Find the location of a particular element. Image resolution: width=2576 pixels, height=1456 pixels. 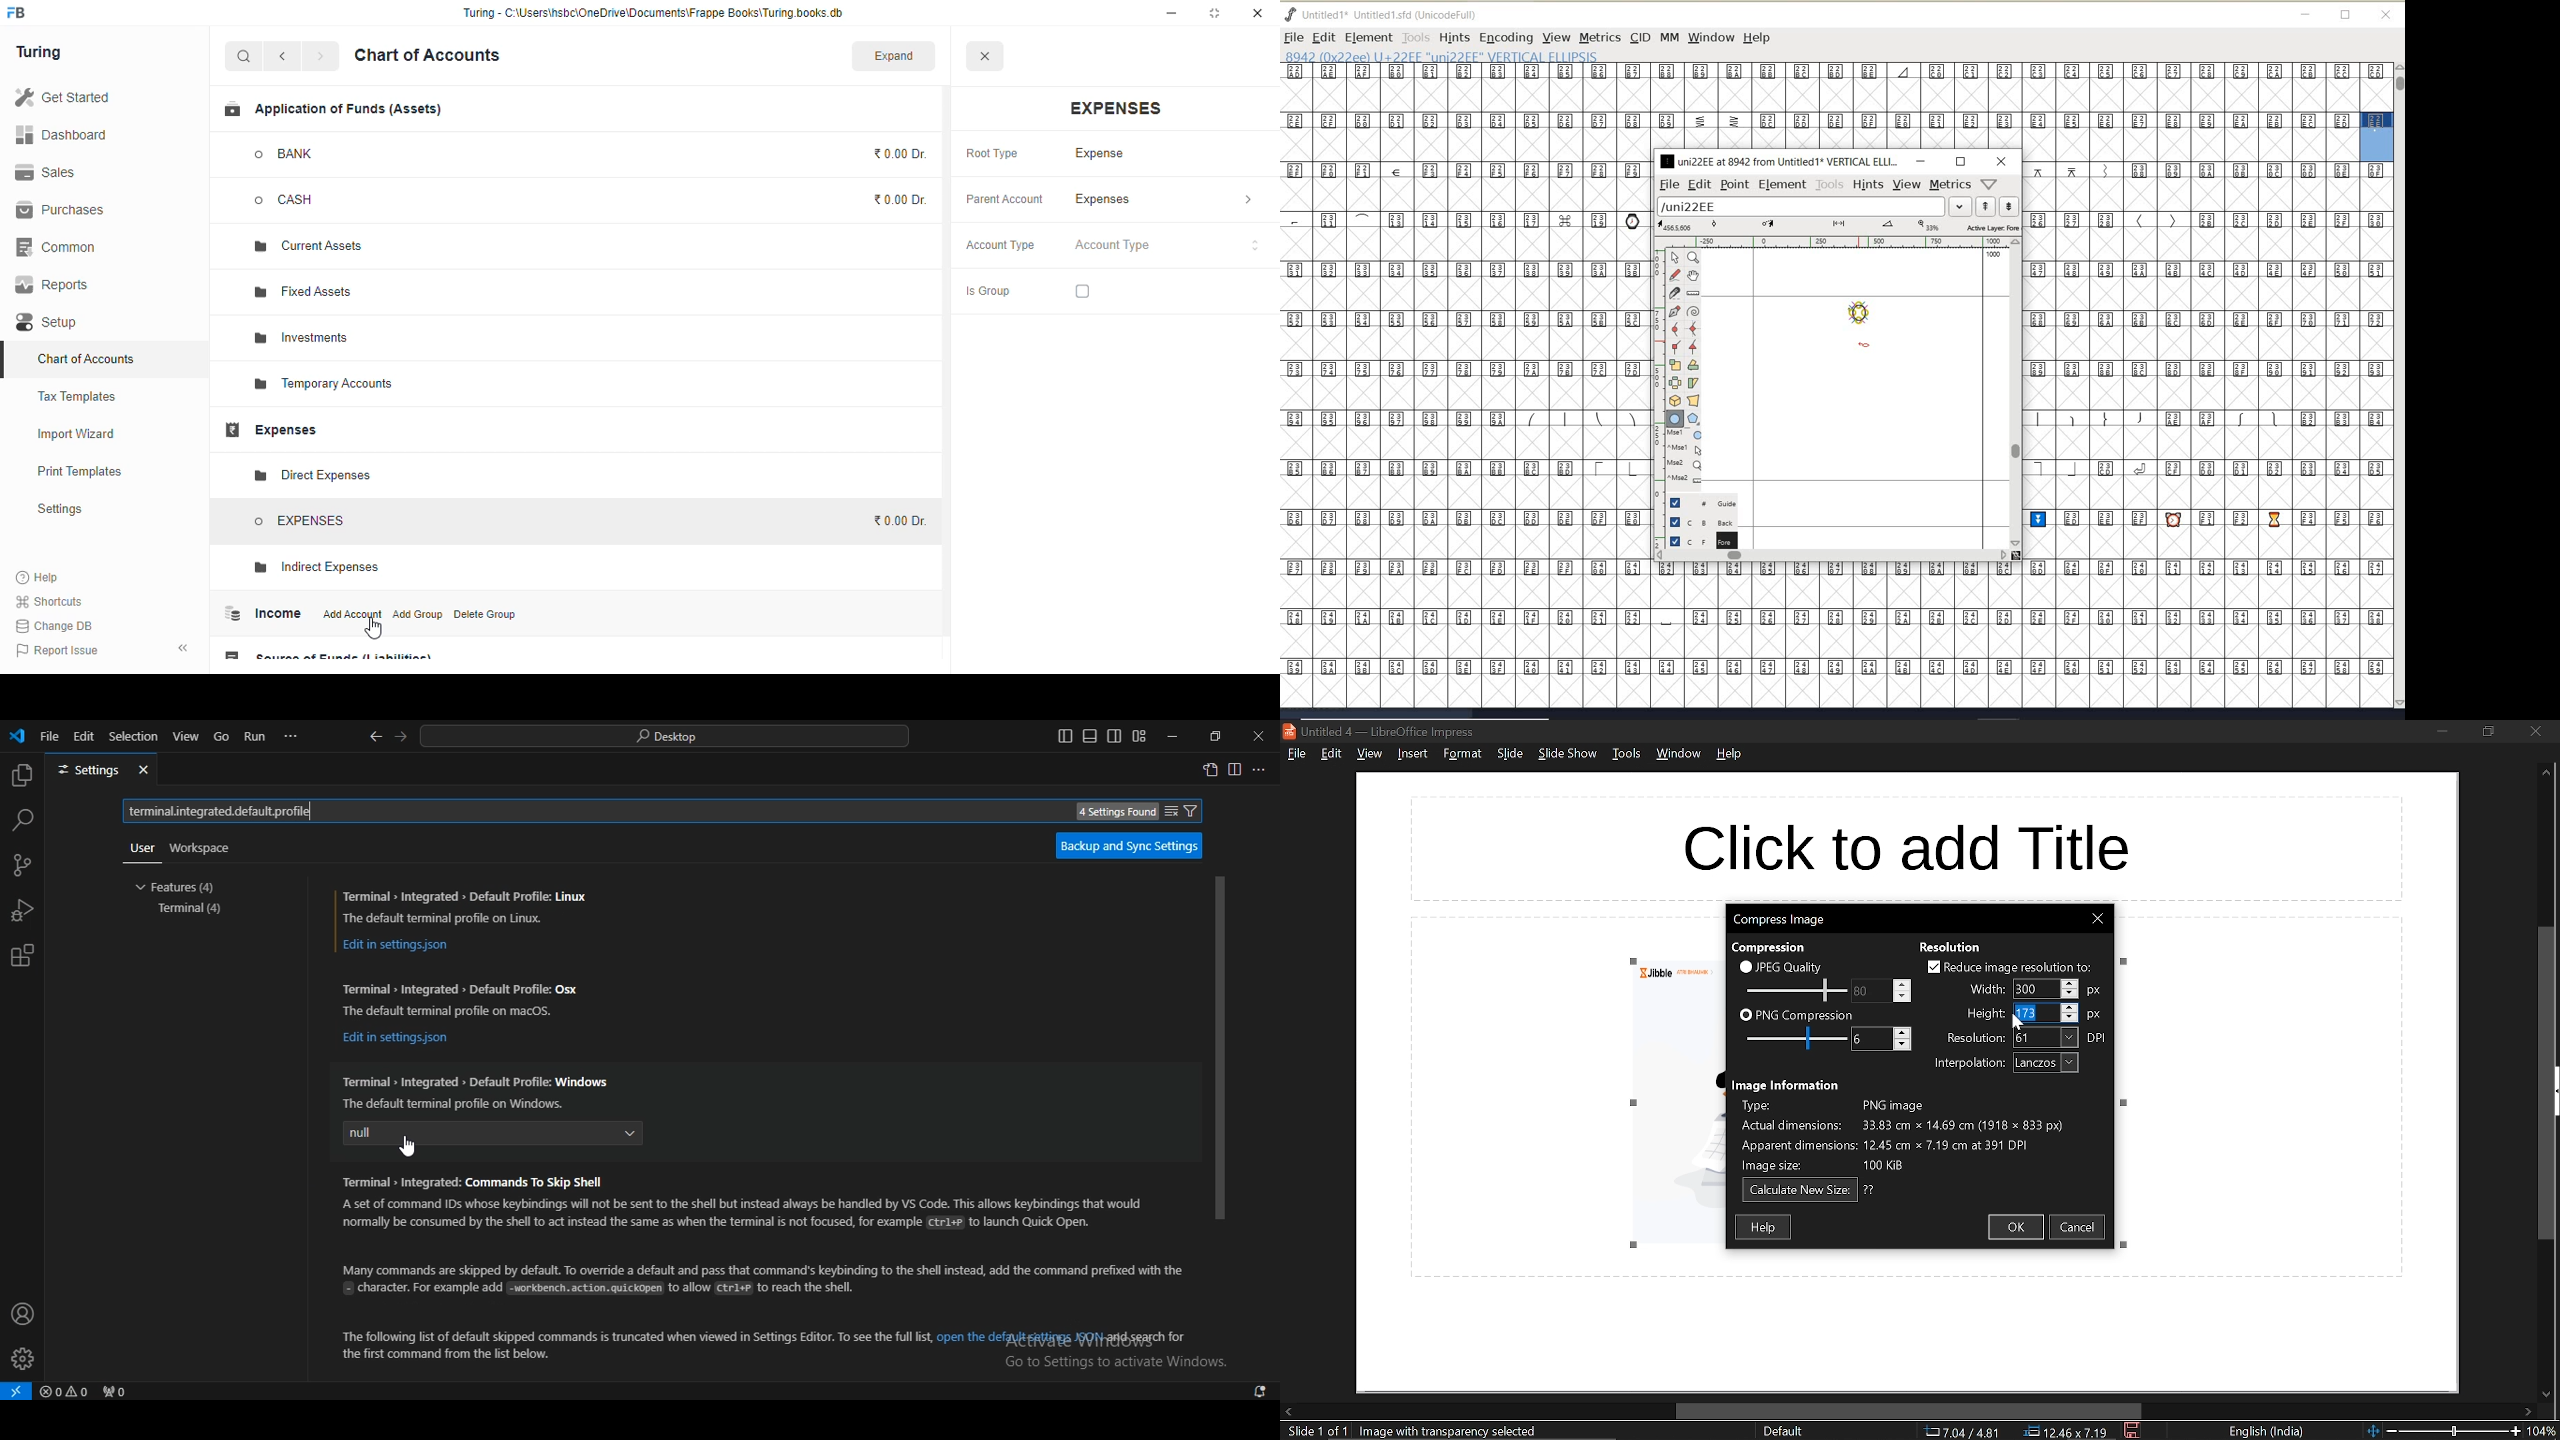

go is located at coordinates (221, 738).